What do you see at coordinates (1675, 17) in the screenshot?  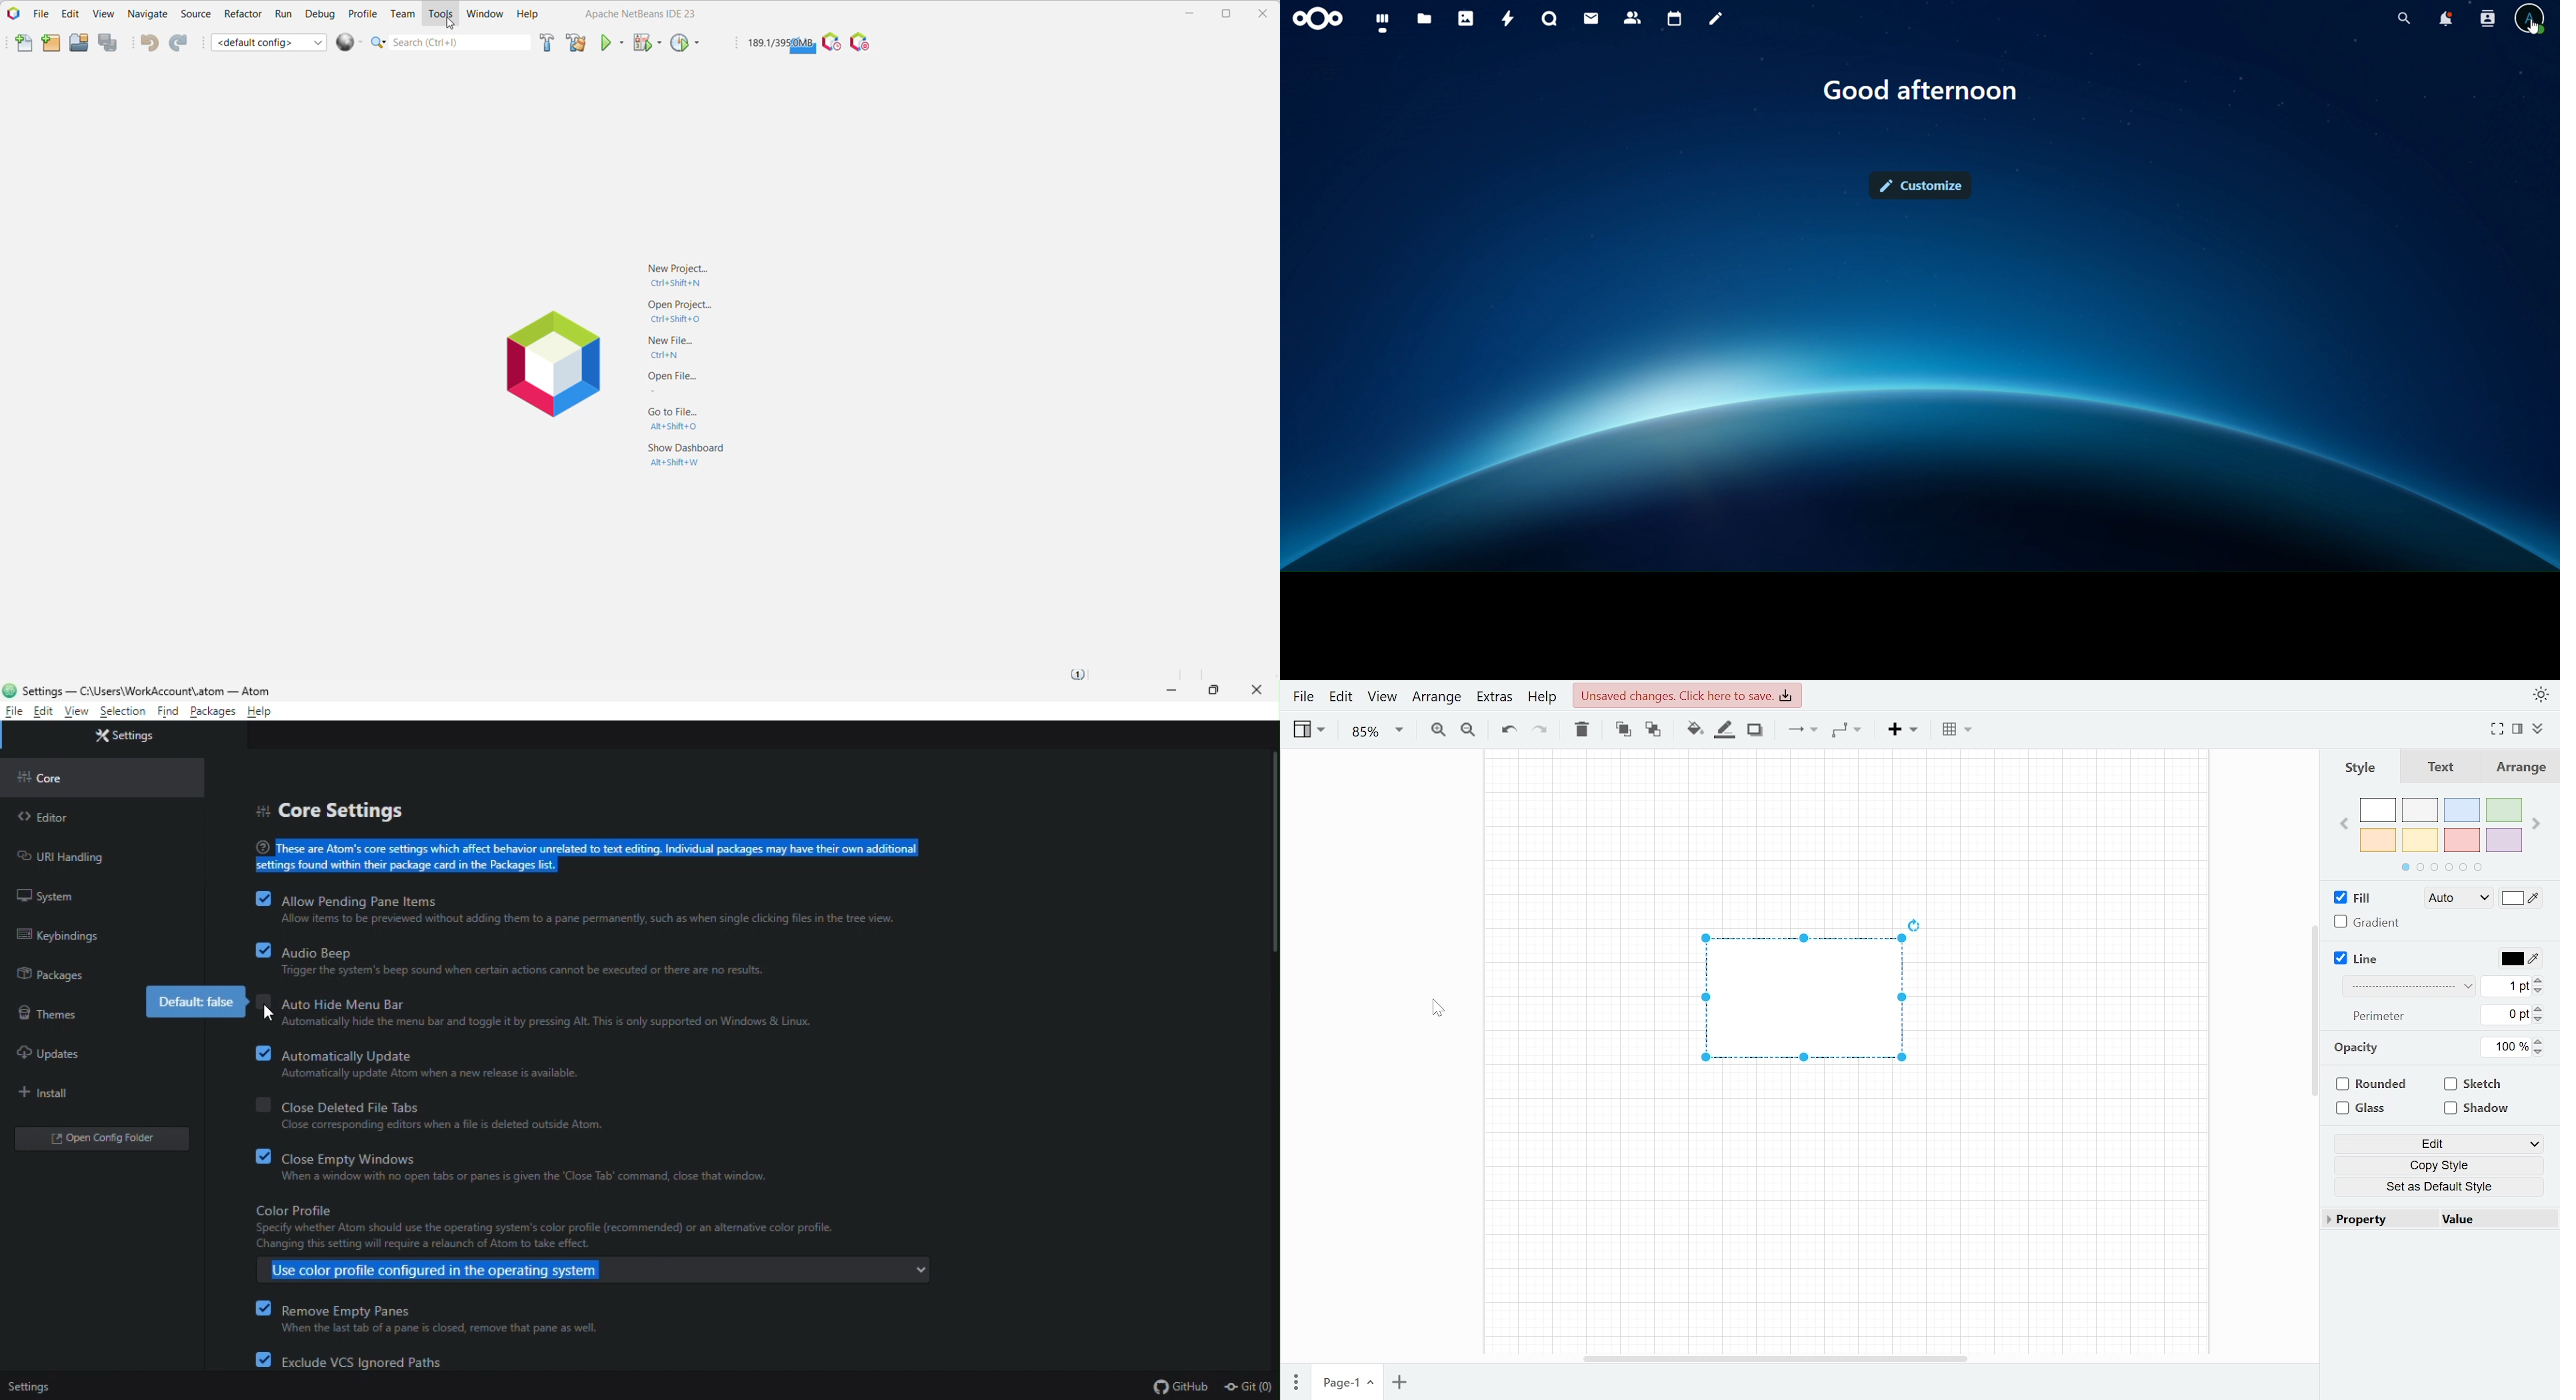 I see `calendar` at bounding box center [1675, 17].